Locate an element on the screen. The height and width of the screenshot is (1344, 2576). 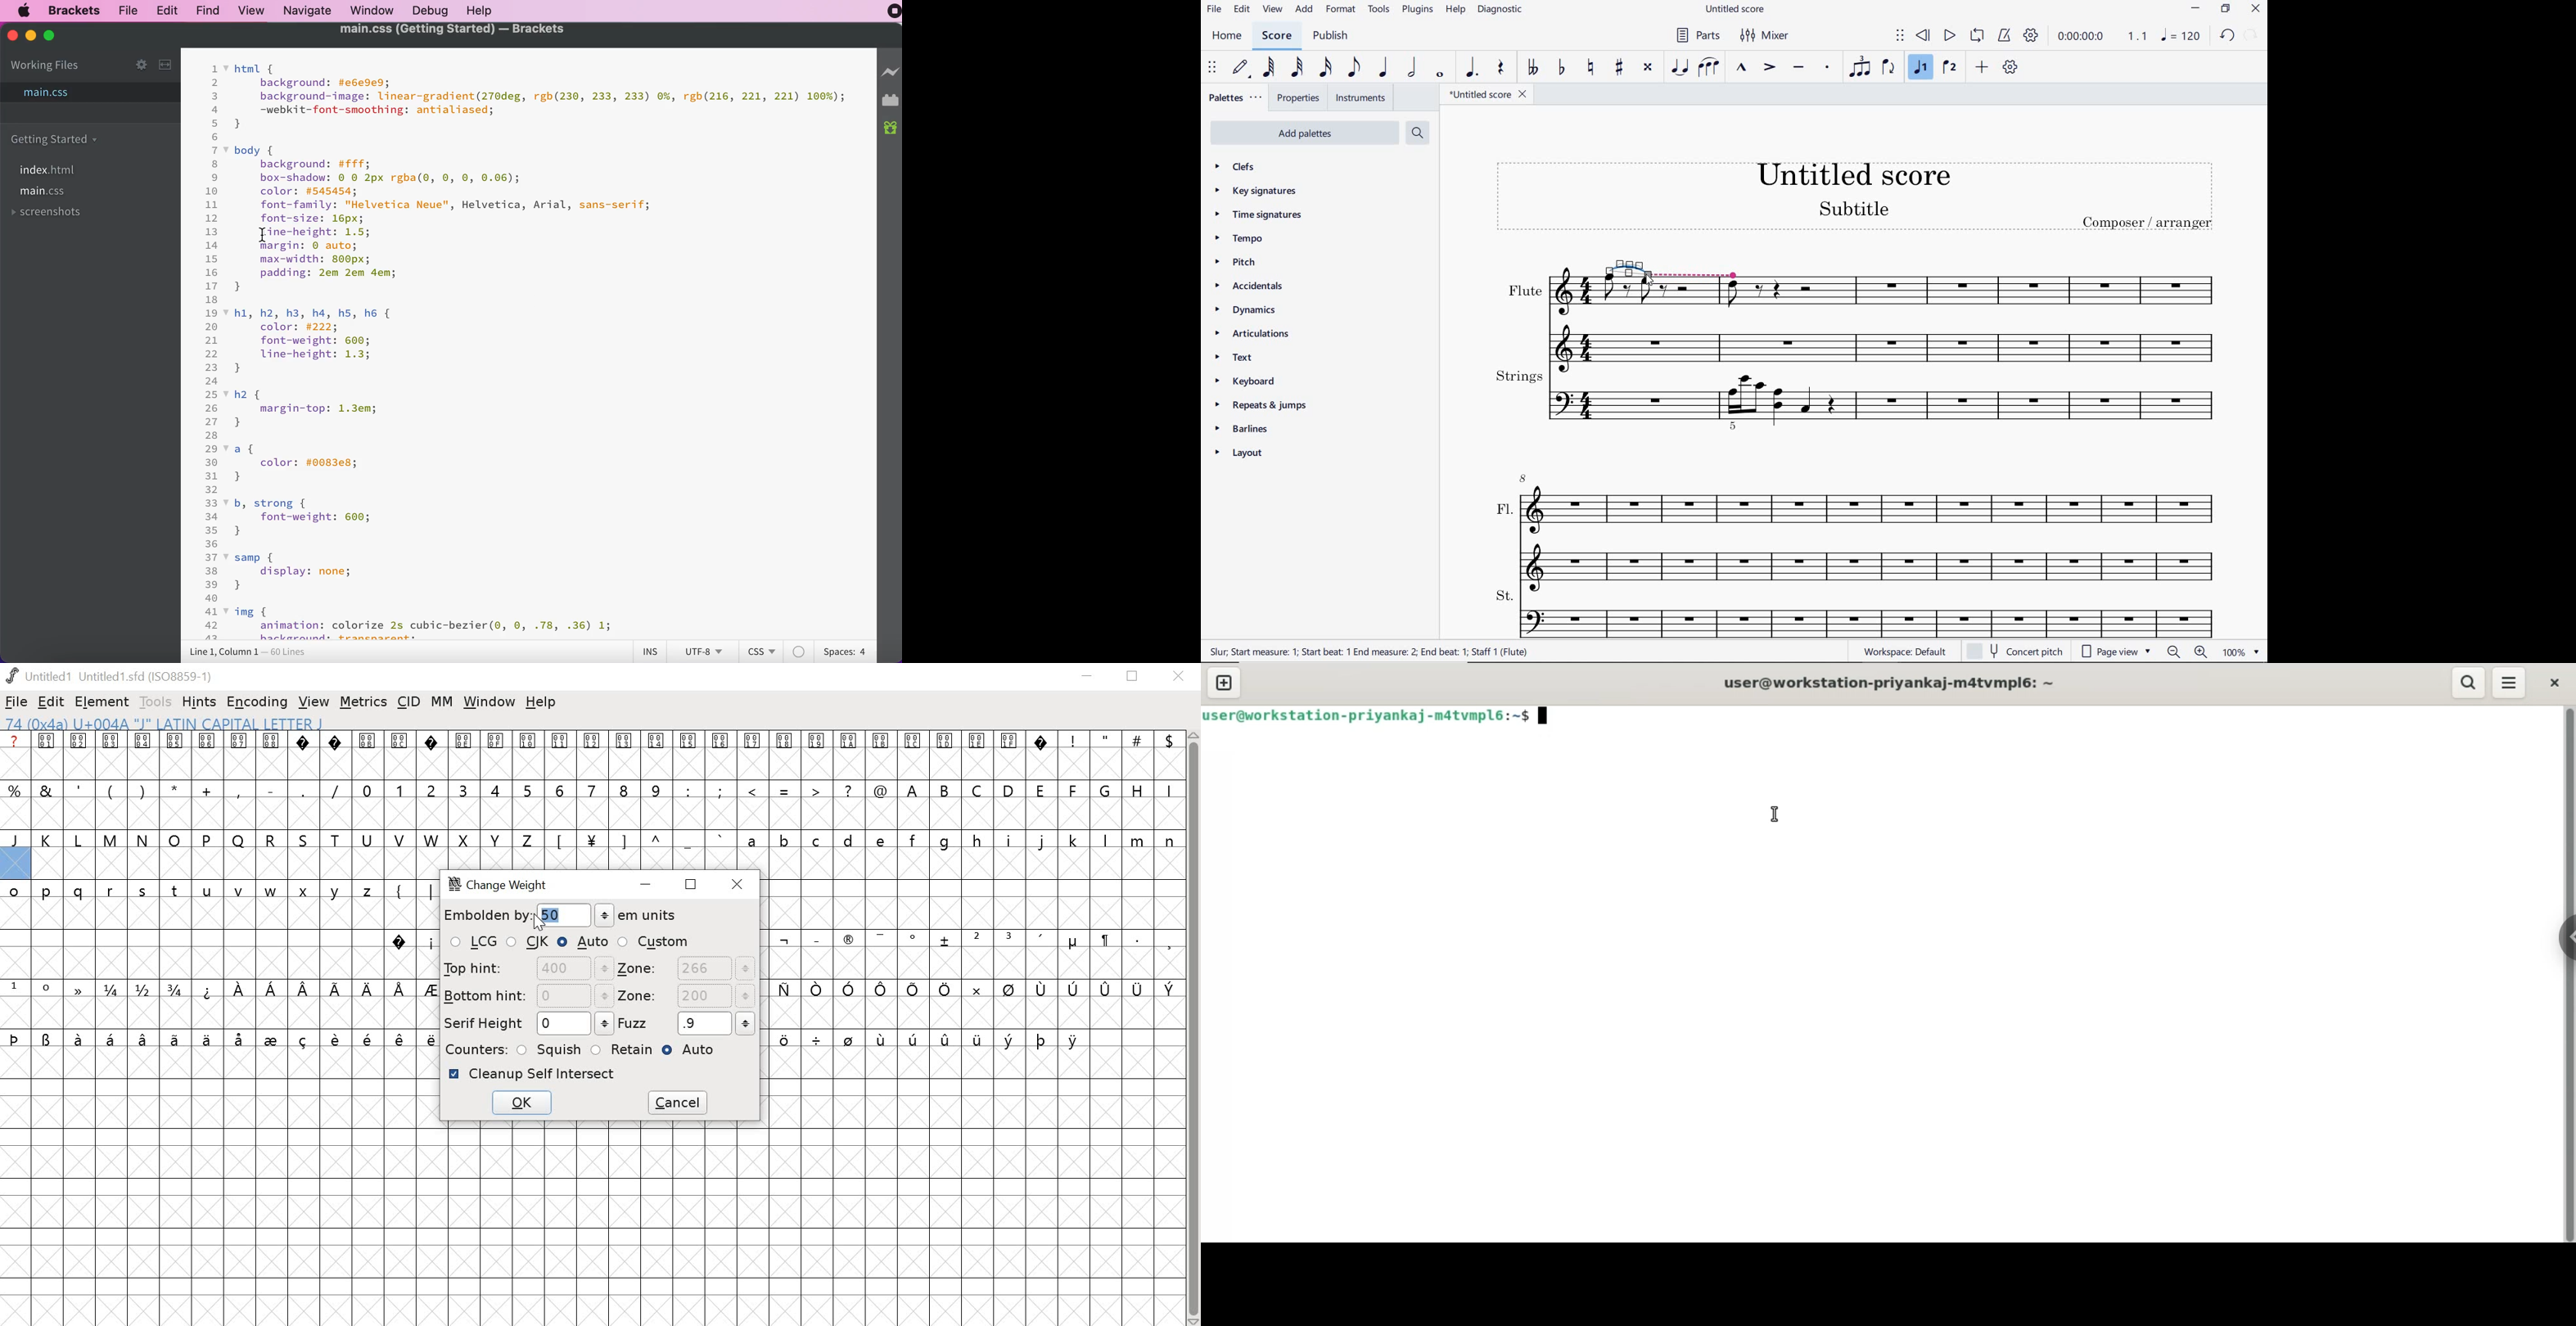
50 EM units is located at coordinates (554, 918).